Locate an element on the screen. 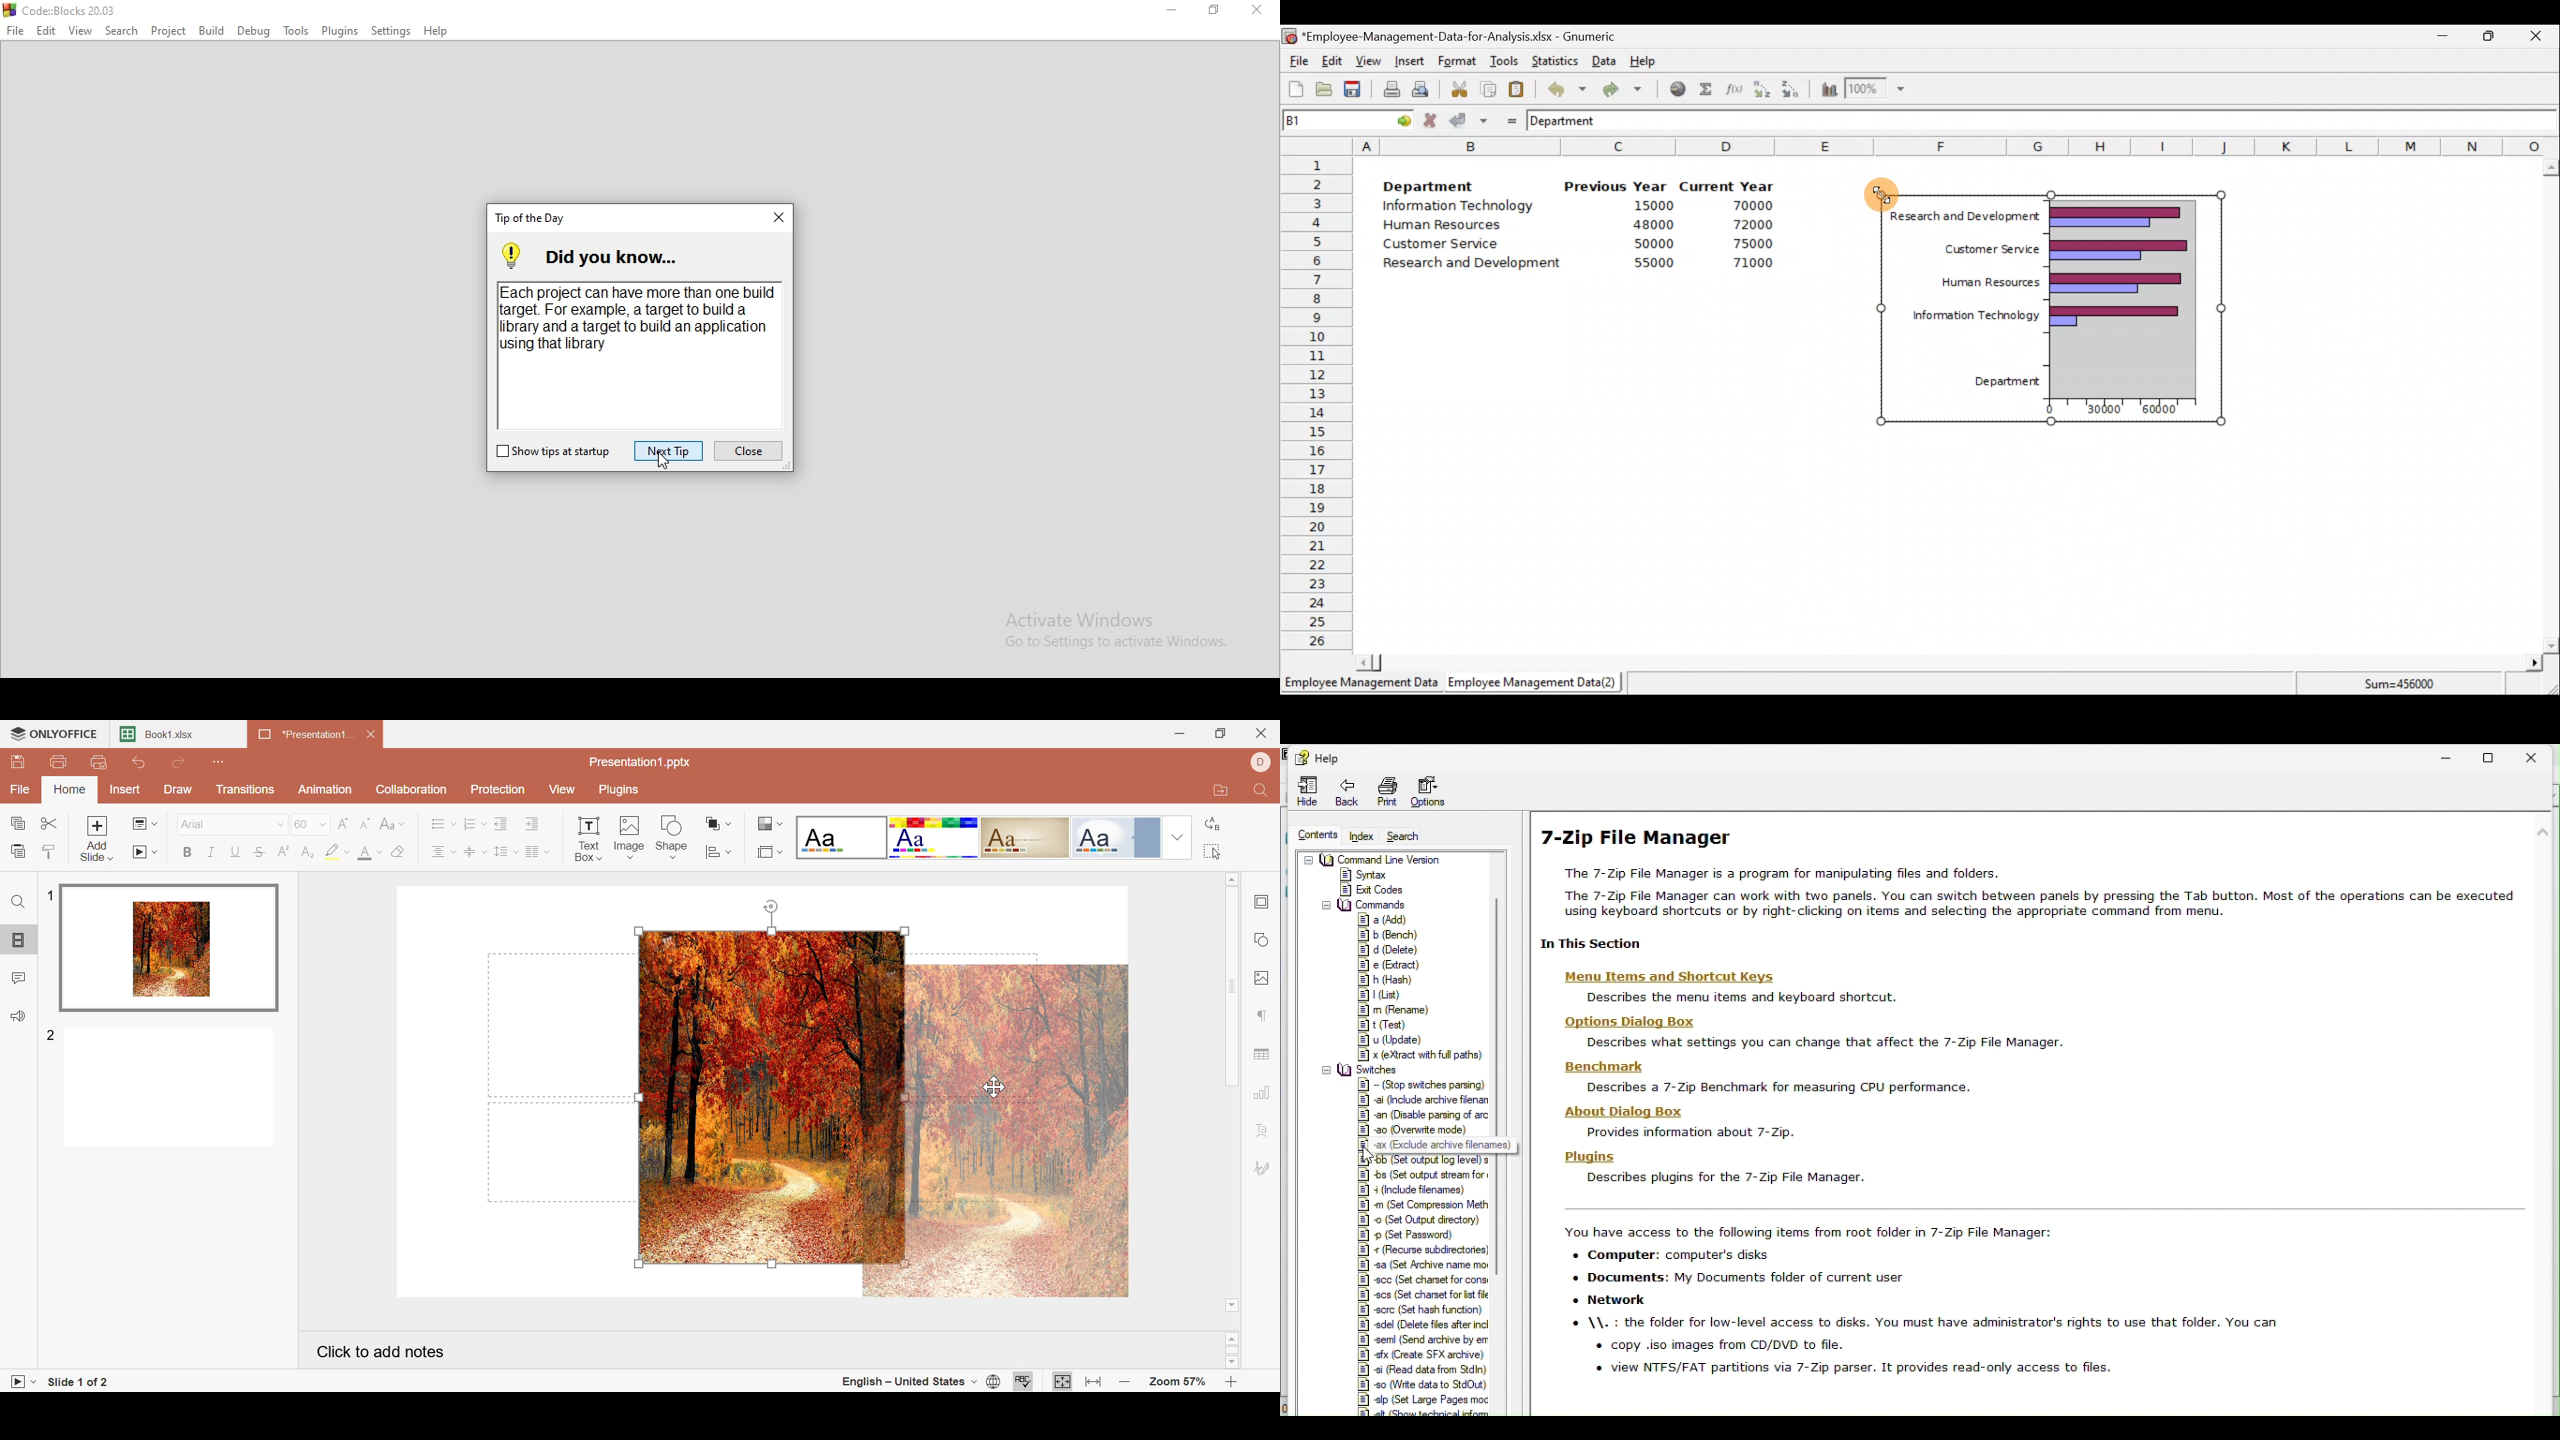 This screenshot has height=1456, width=2576. Columns is located at coordinates (1956, 145).